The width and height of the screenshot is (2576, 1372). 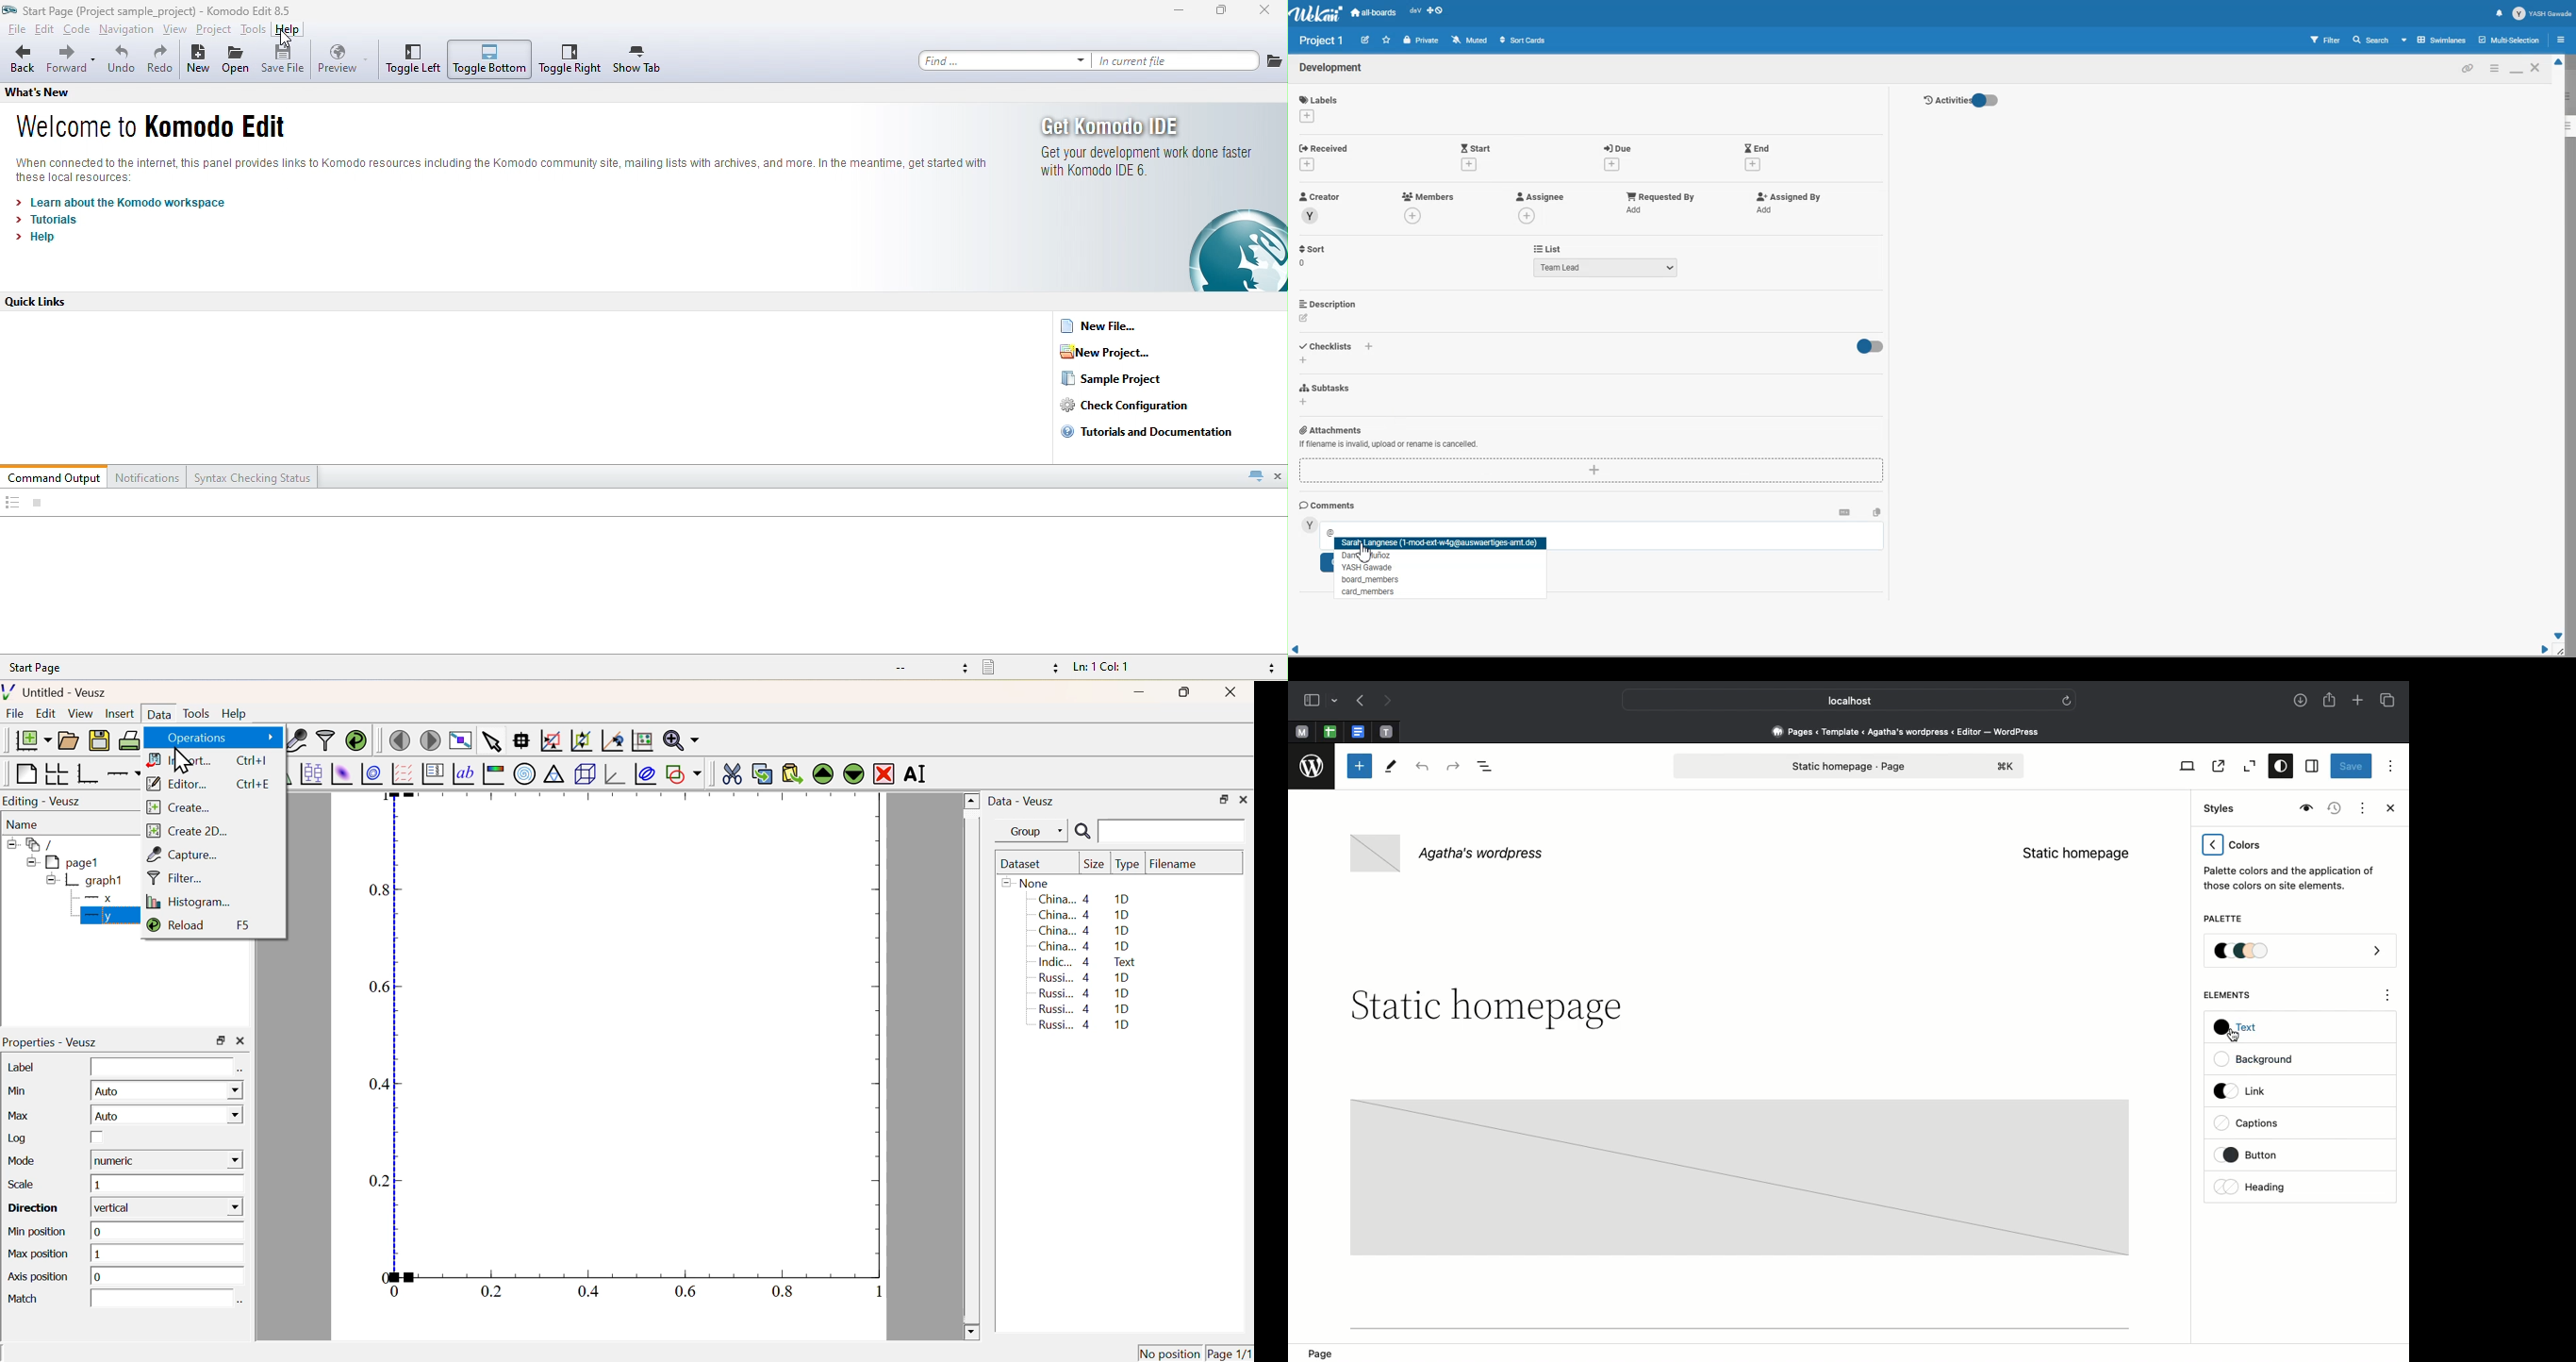 What do you see at coordinates (917, 773) in the screenshot?
I see `Rename` at bounding box center [917, 773].